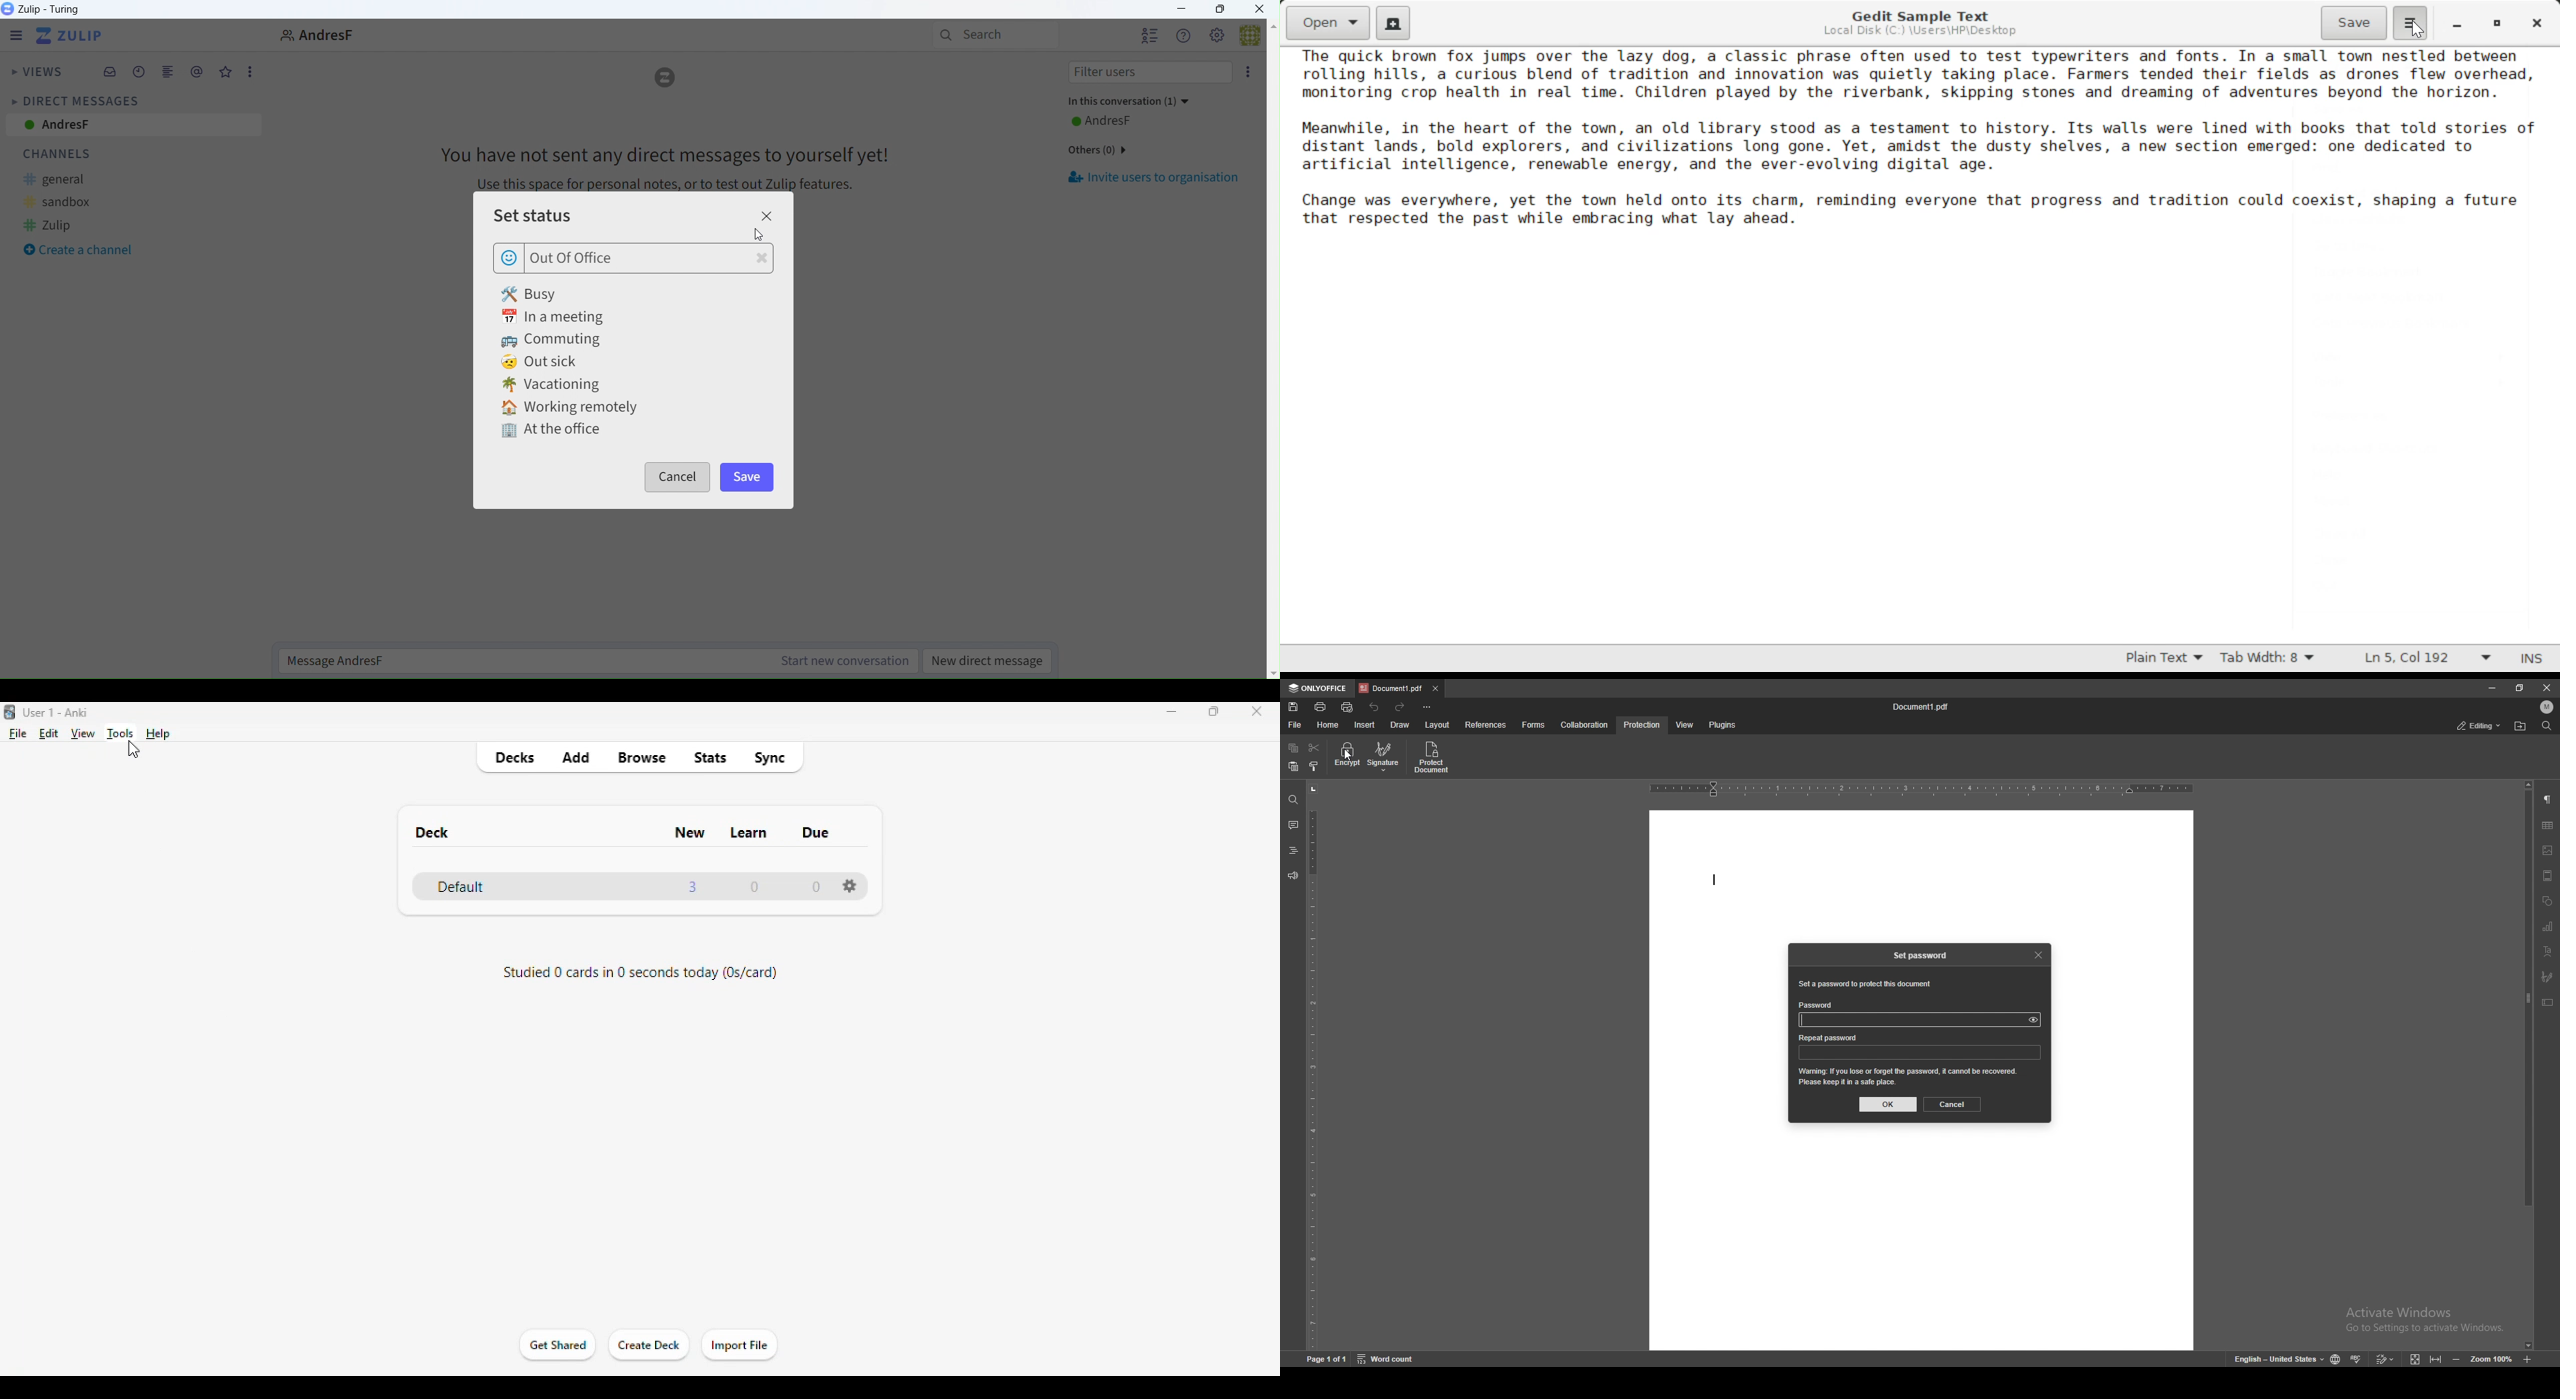  I want to click on layout, so click(1439, 725).